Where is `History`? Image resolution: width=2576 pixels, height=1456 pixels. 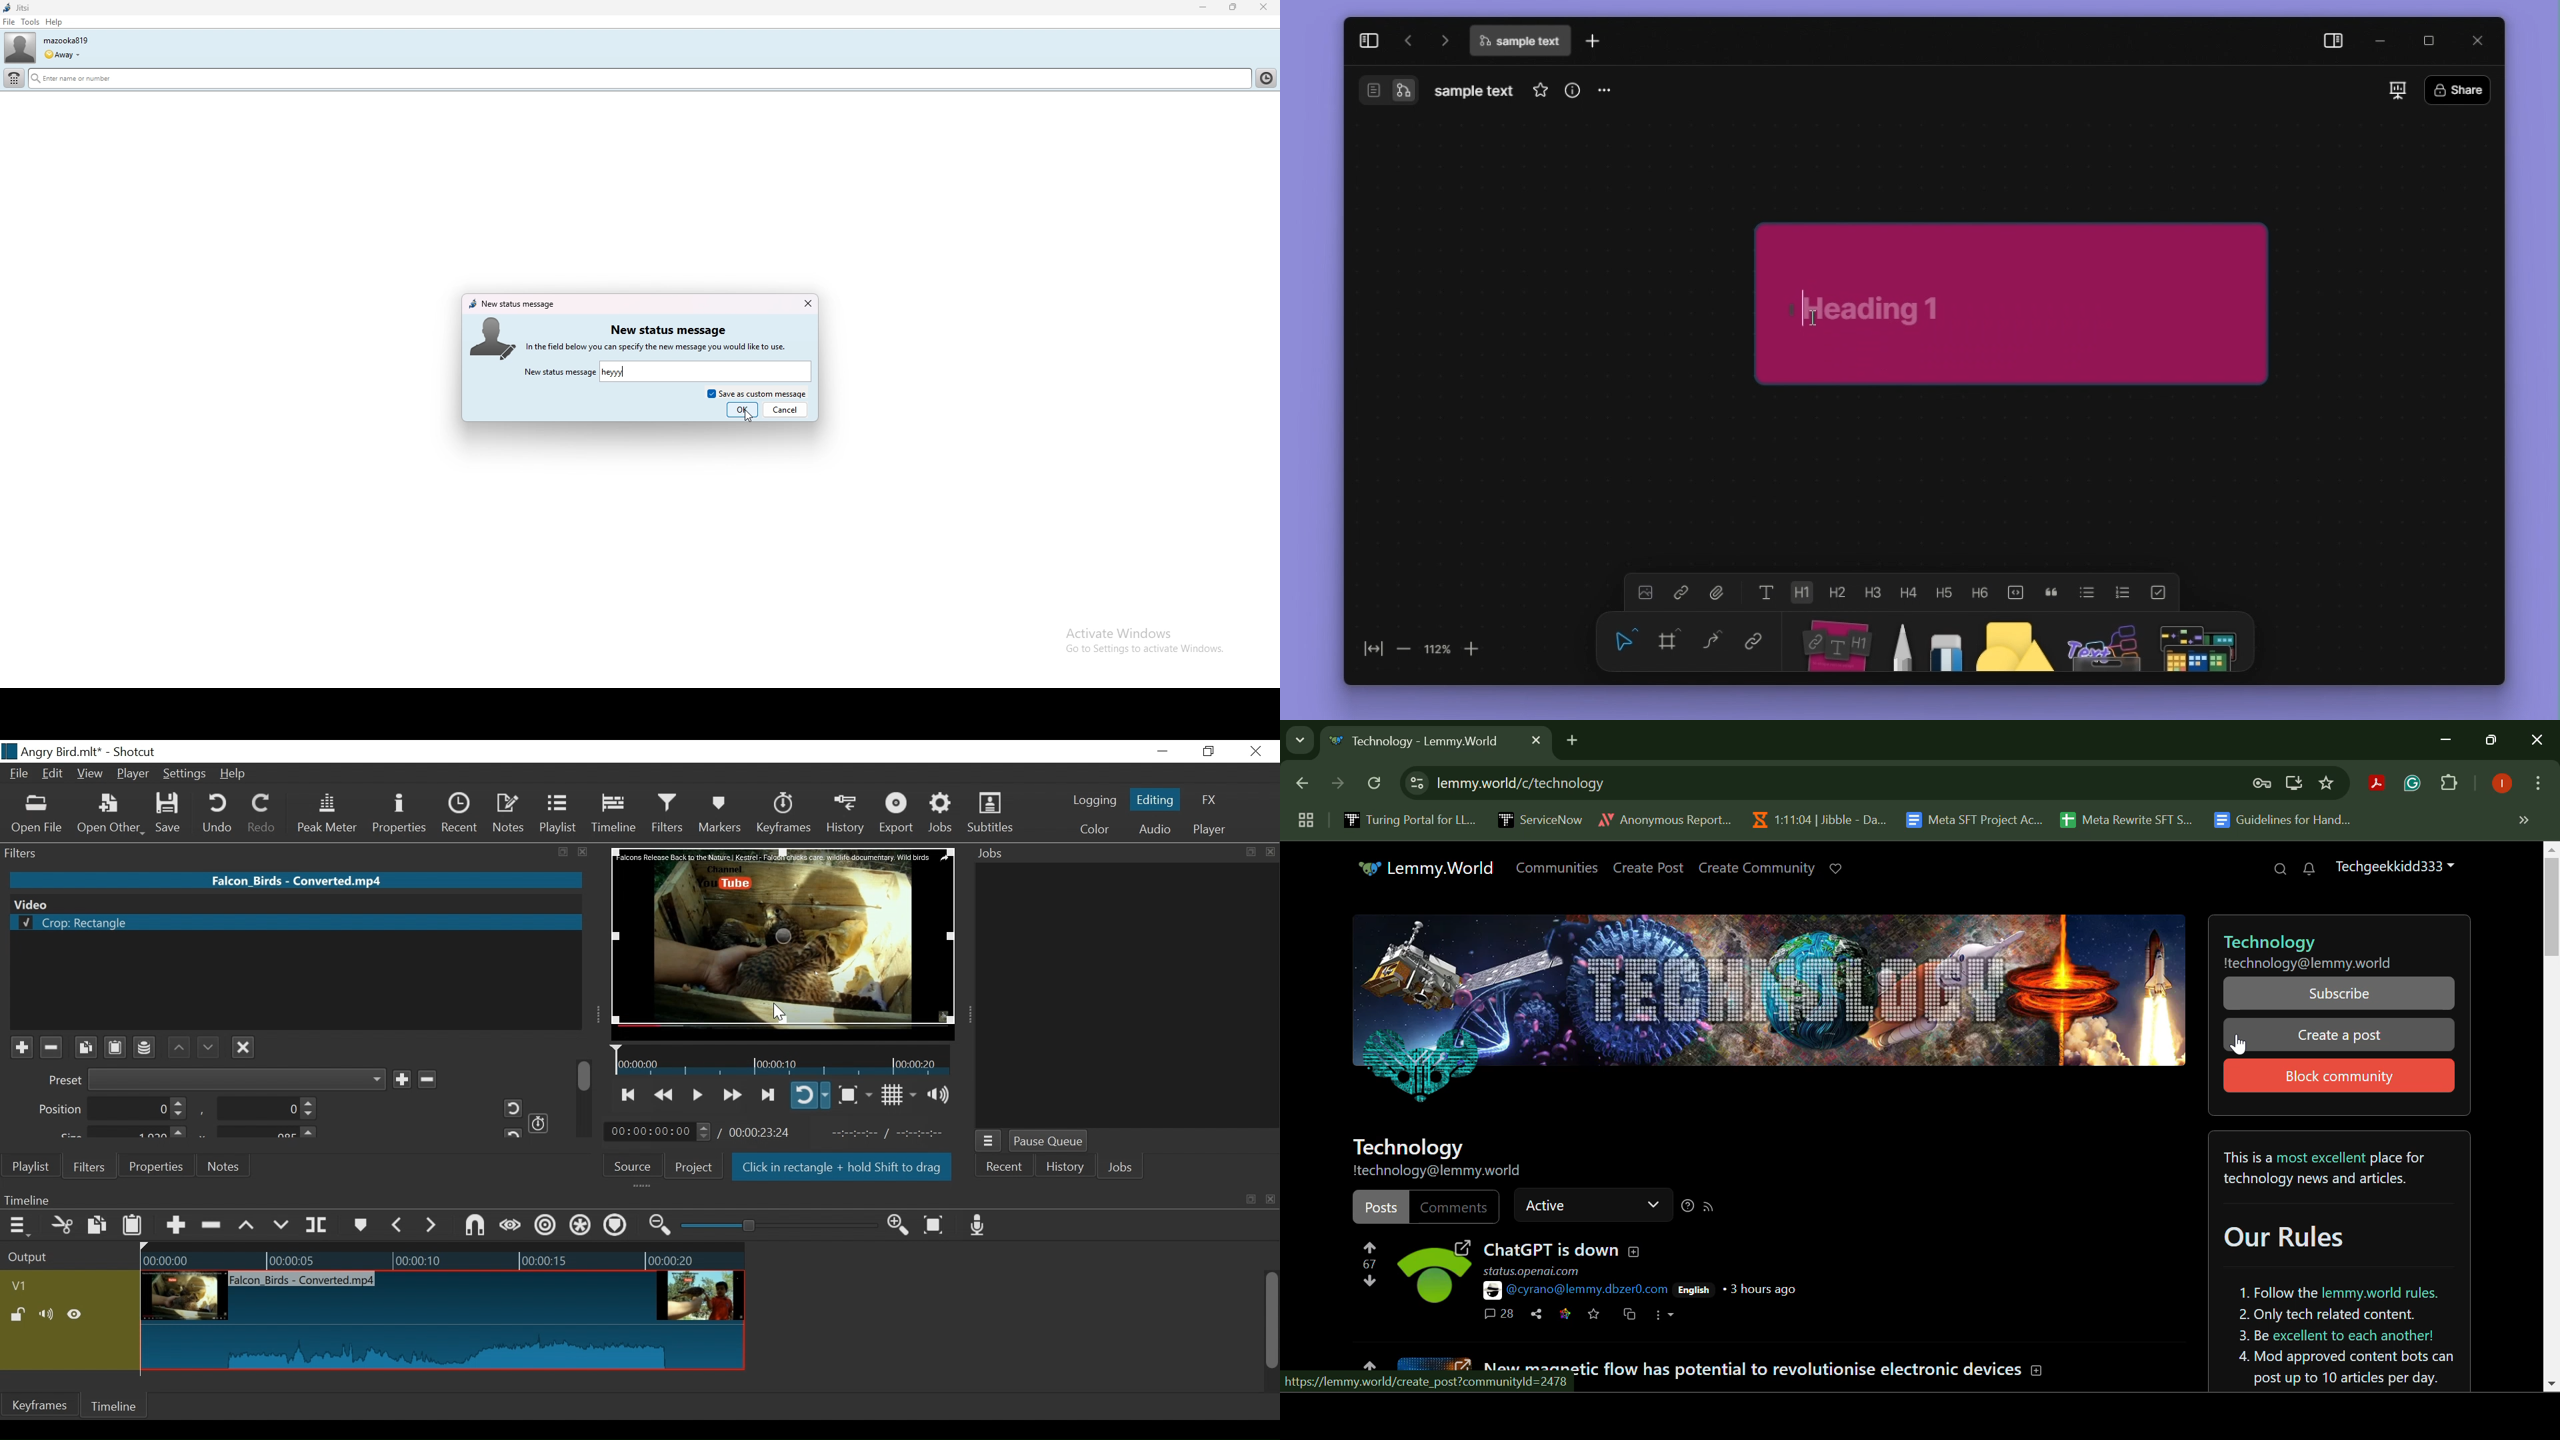
History is located at coordinates (1065, 1169).